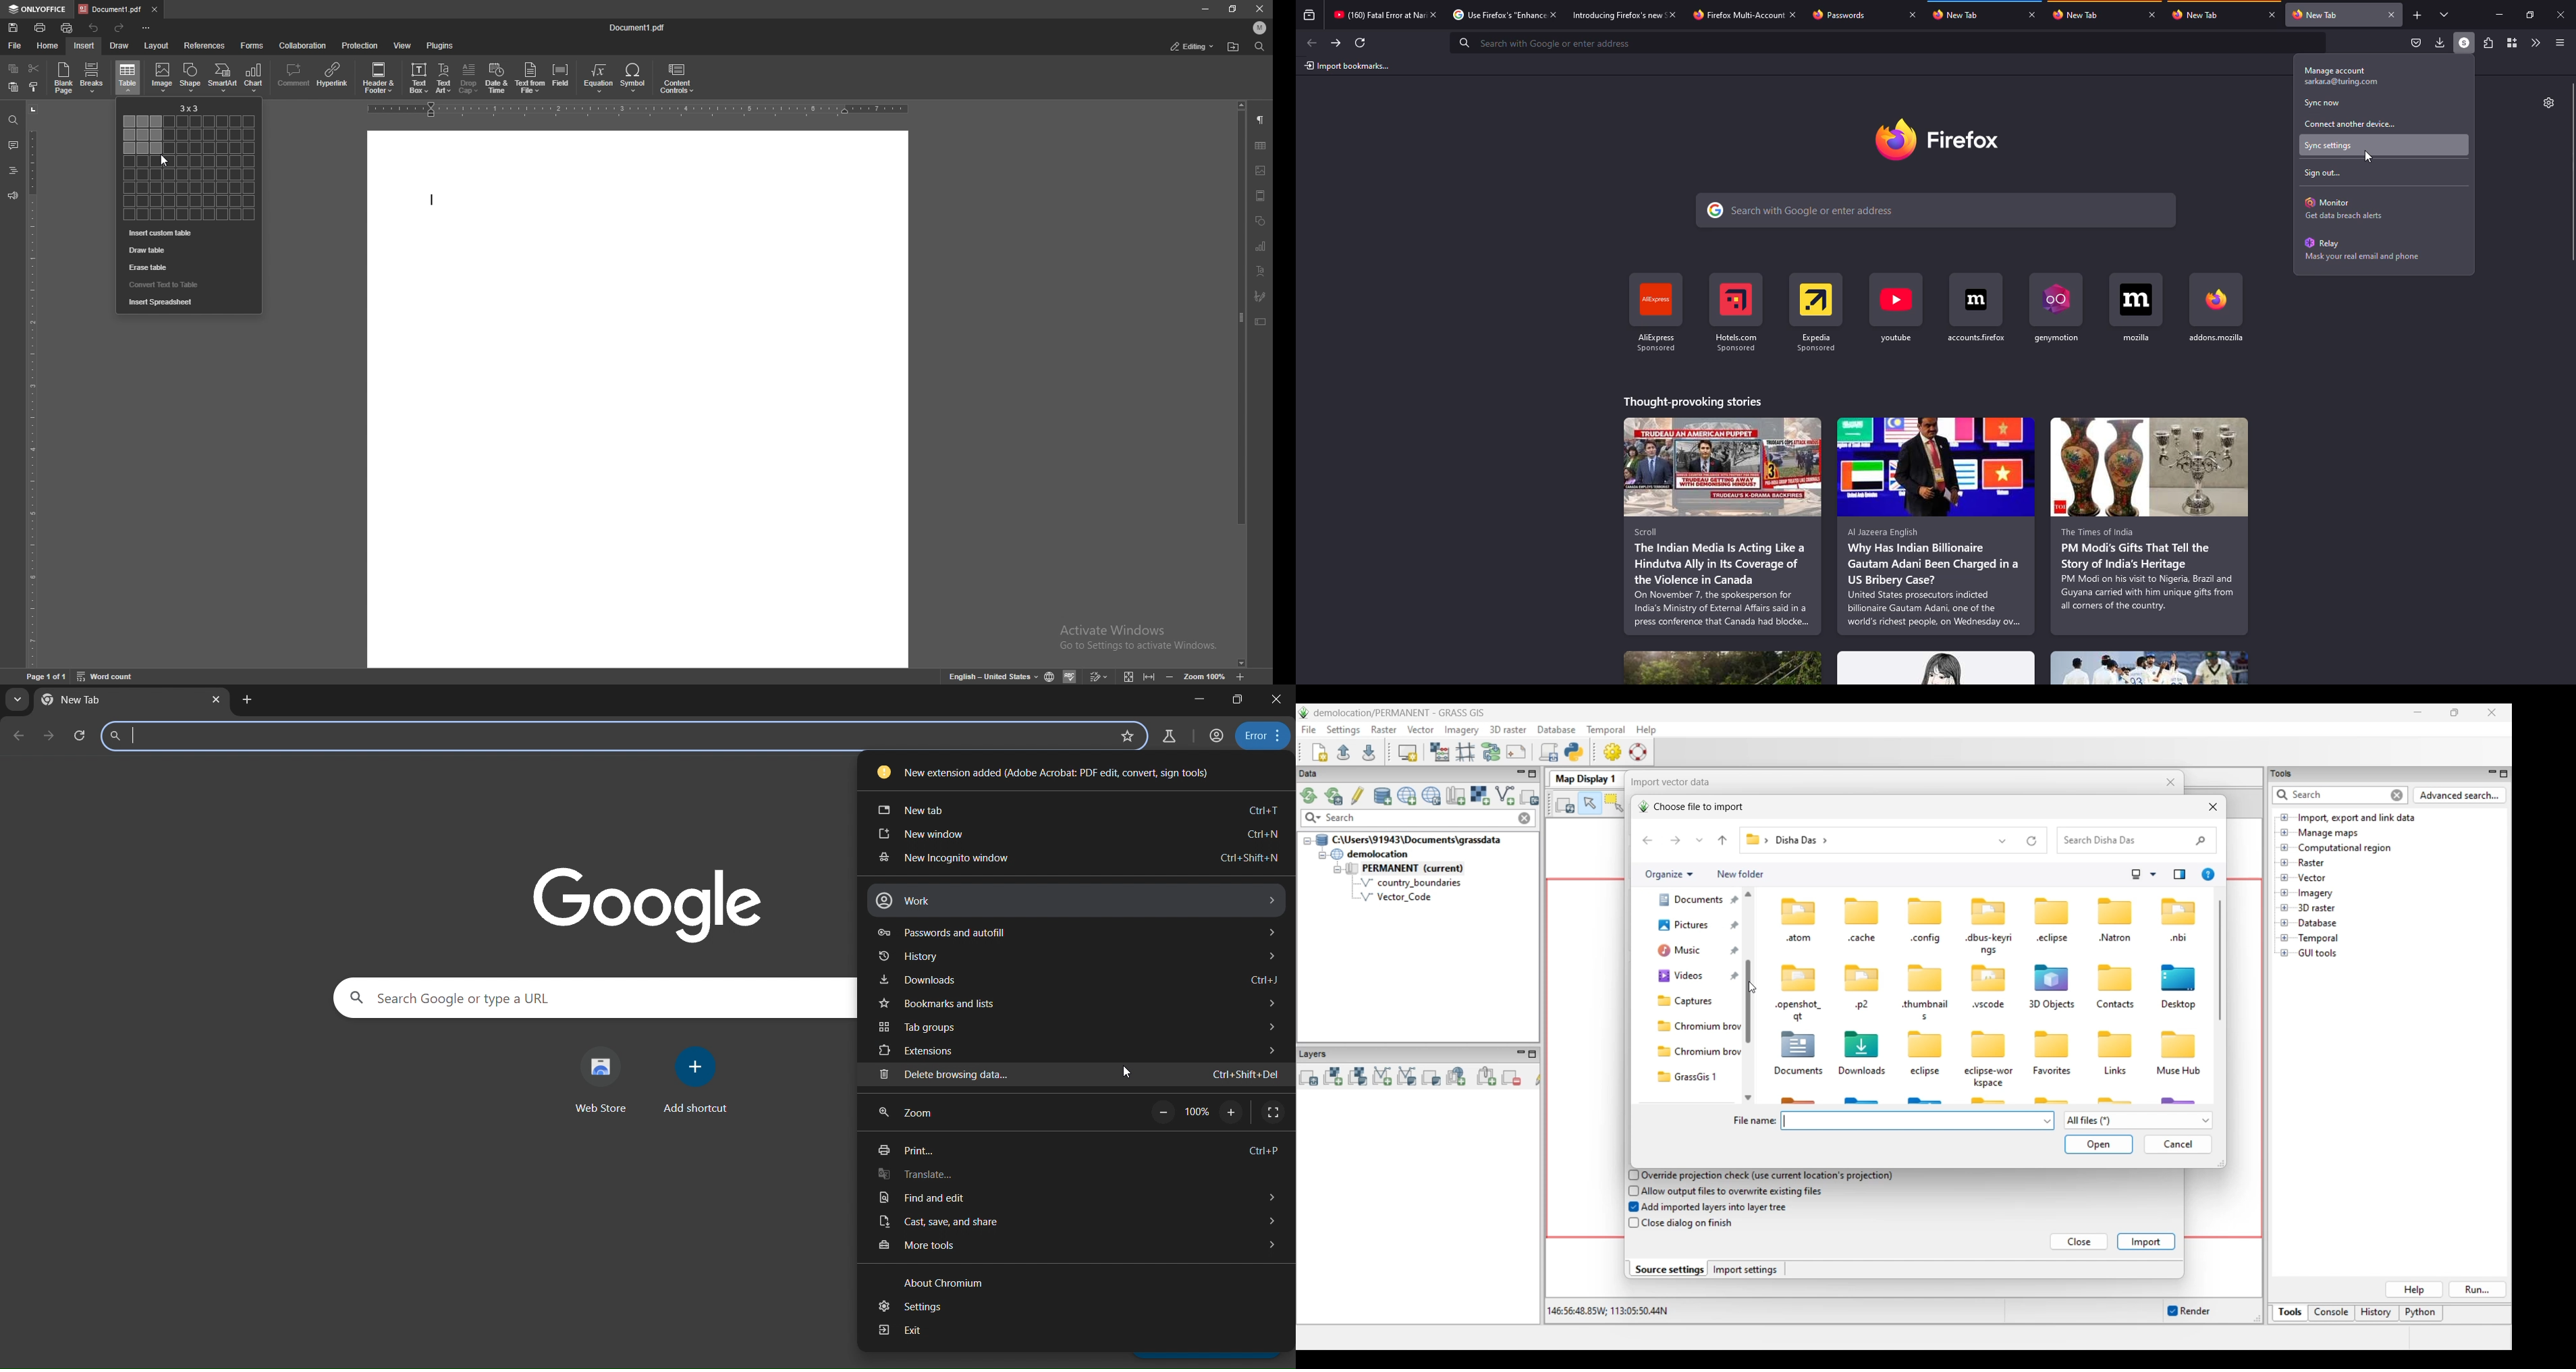  I want to click on table, so click(1262, 145).